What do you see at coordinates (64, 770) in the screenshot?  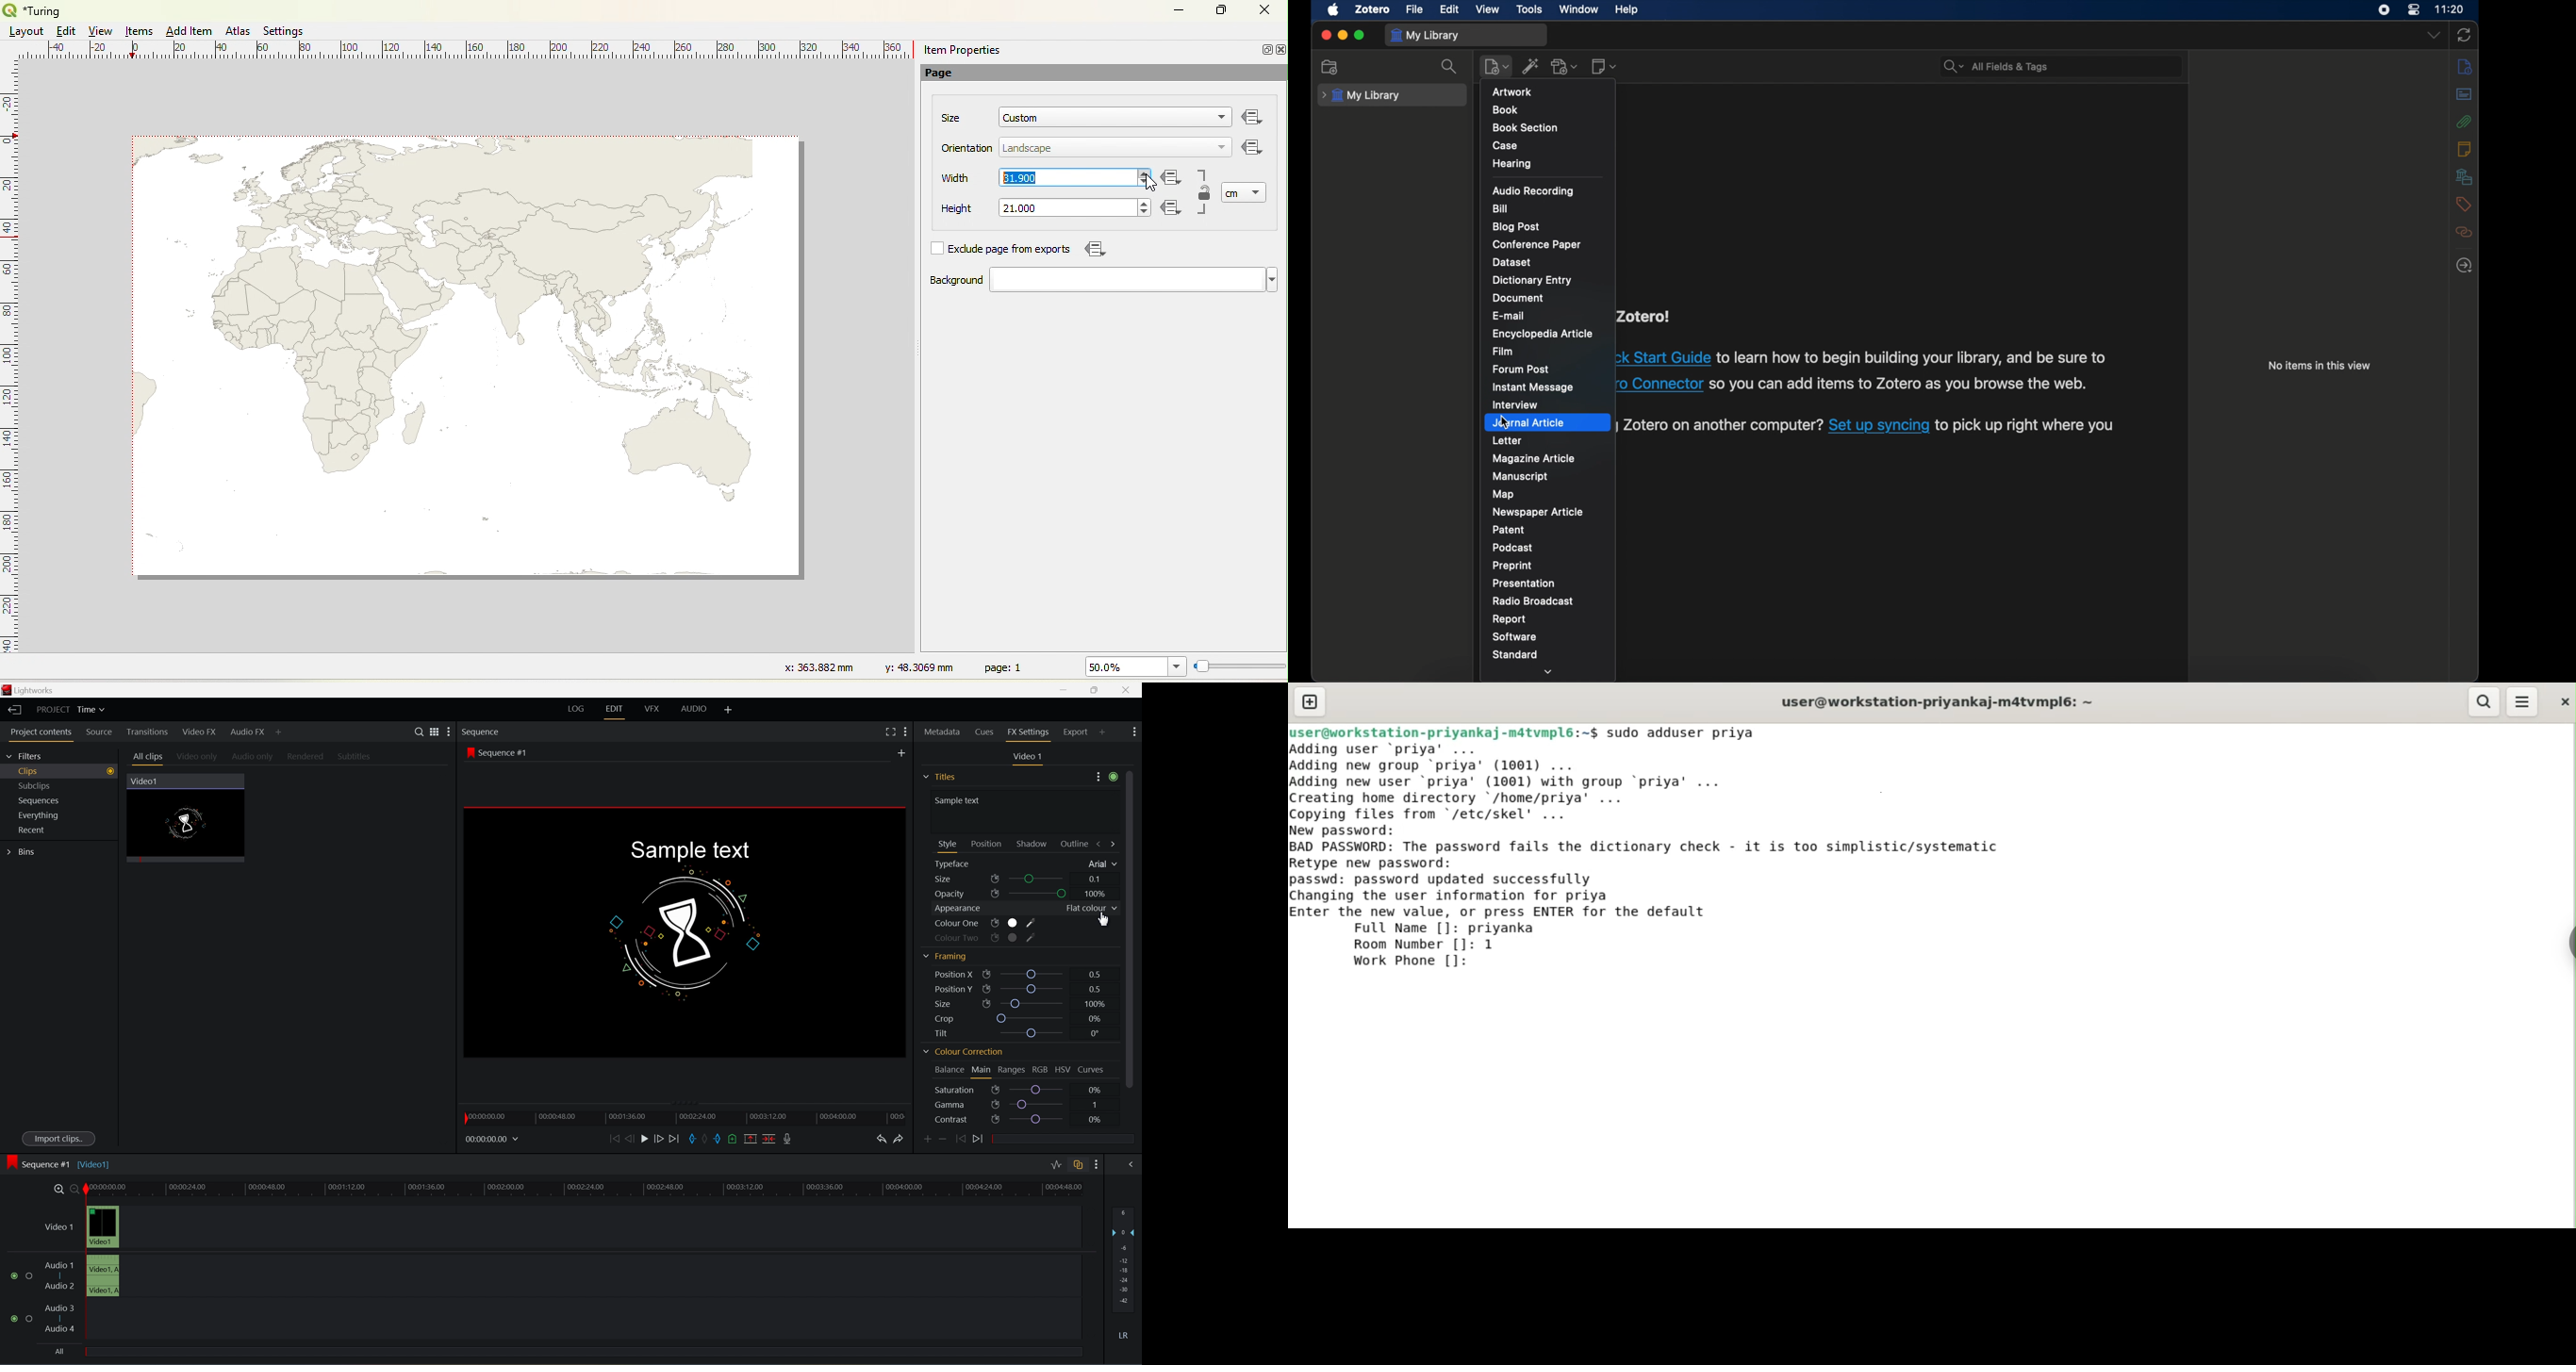 I see `Clips` at bounding box center [64, 770].